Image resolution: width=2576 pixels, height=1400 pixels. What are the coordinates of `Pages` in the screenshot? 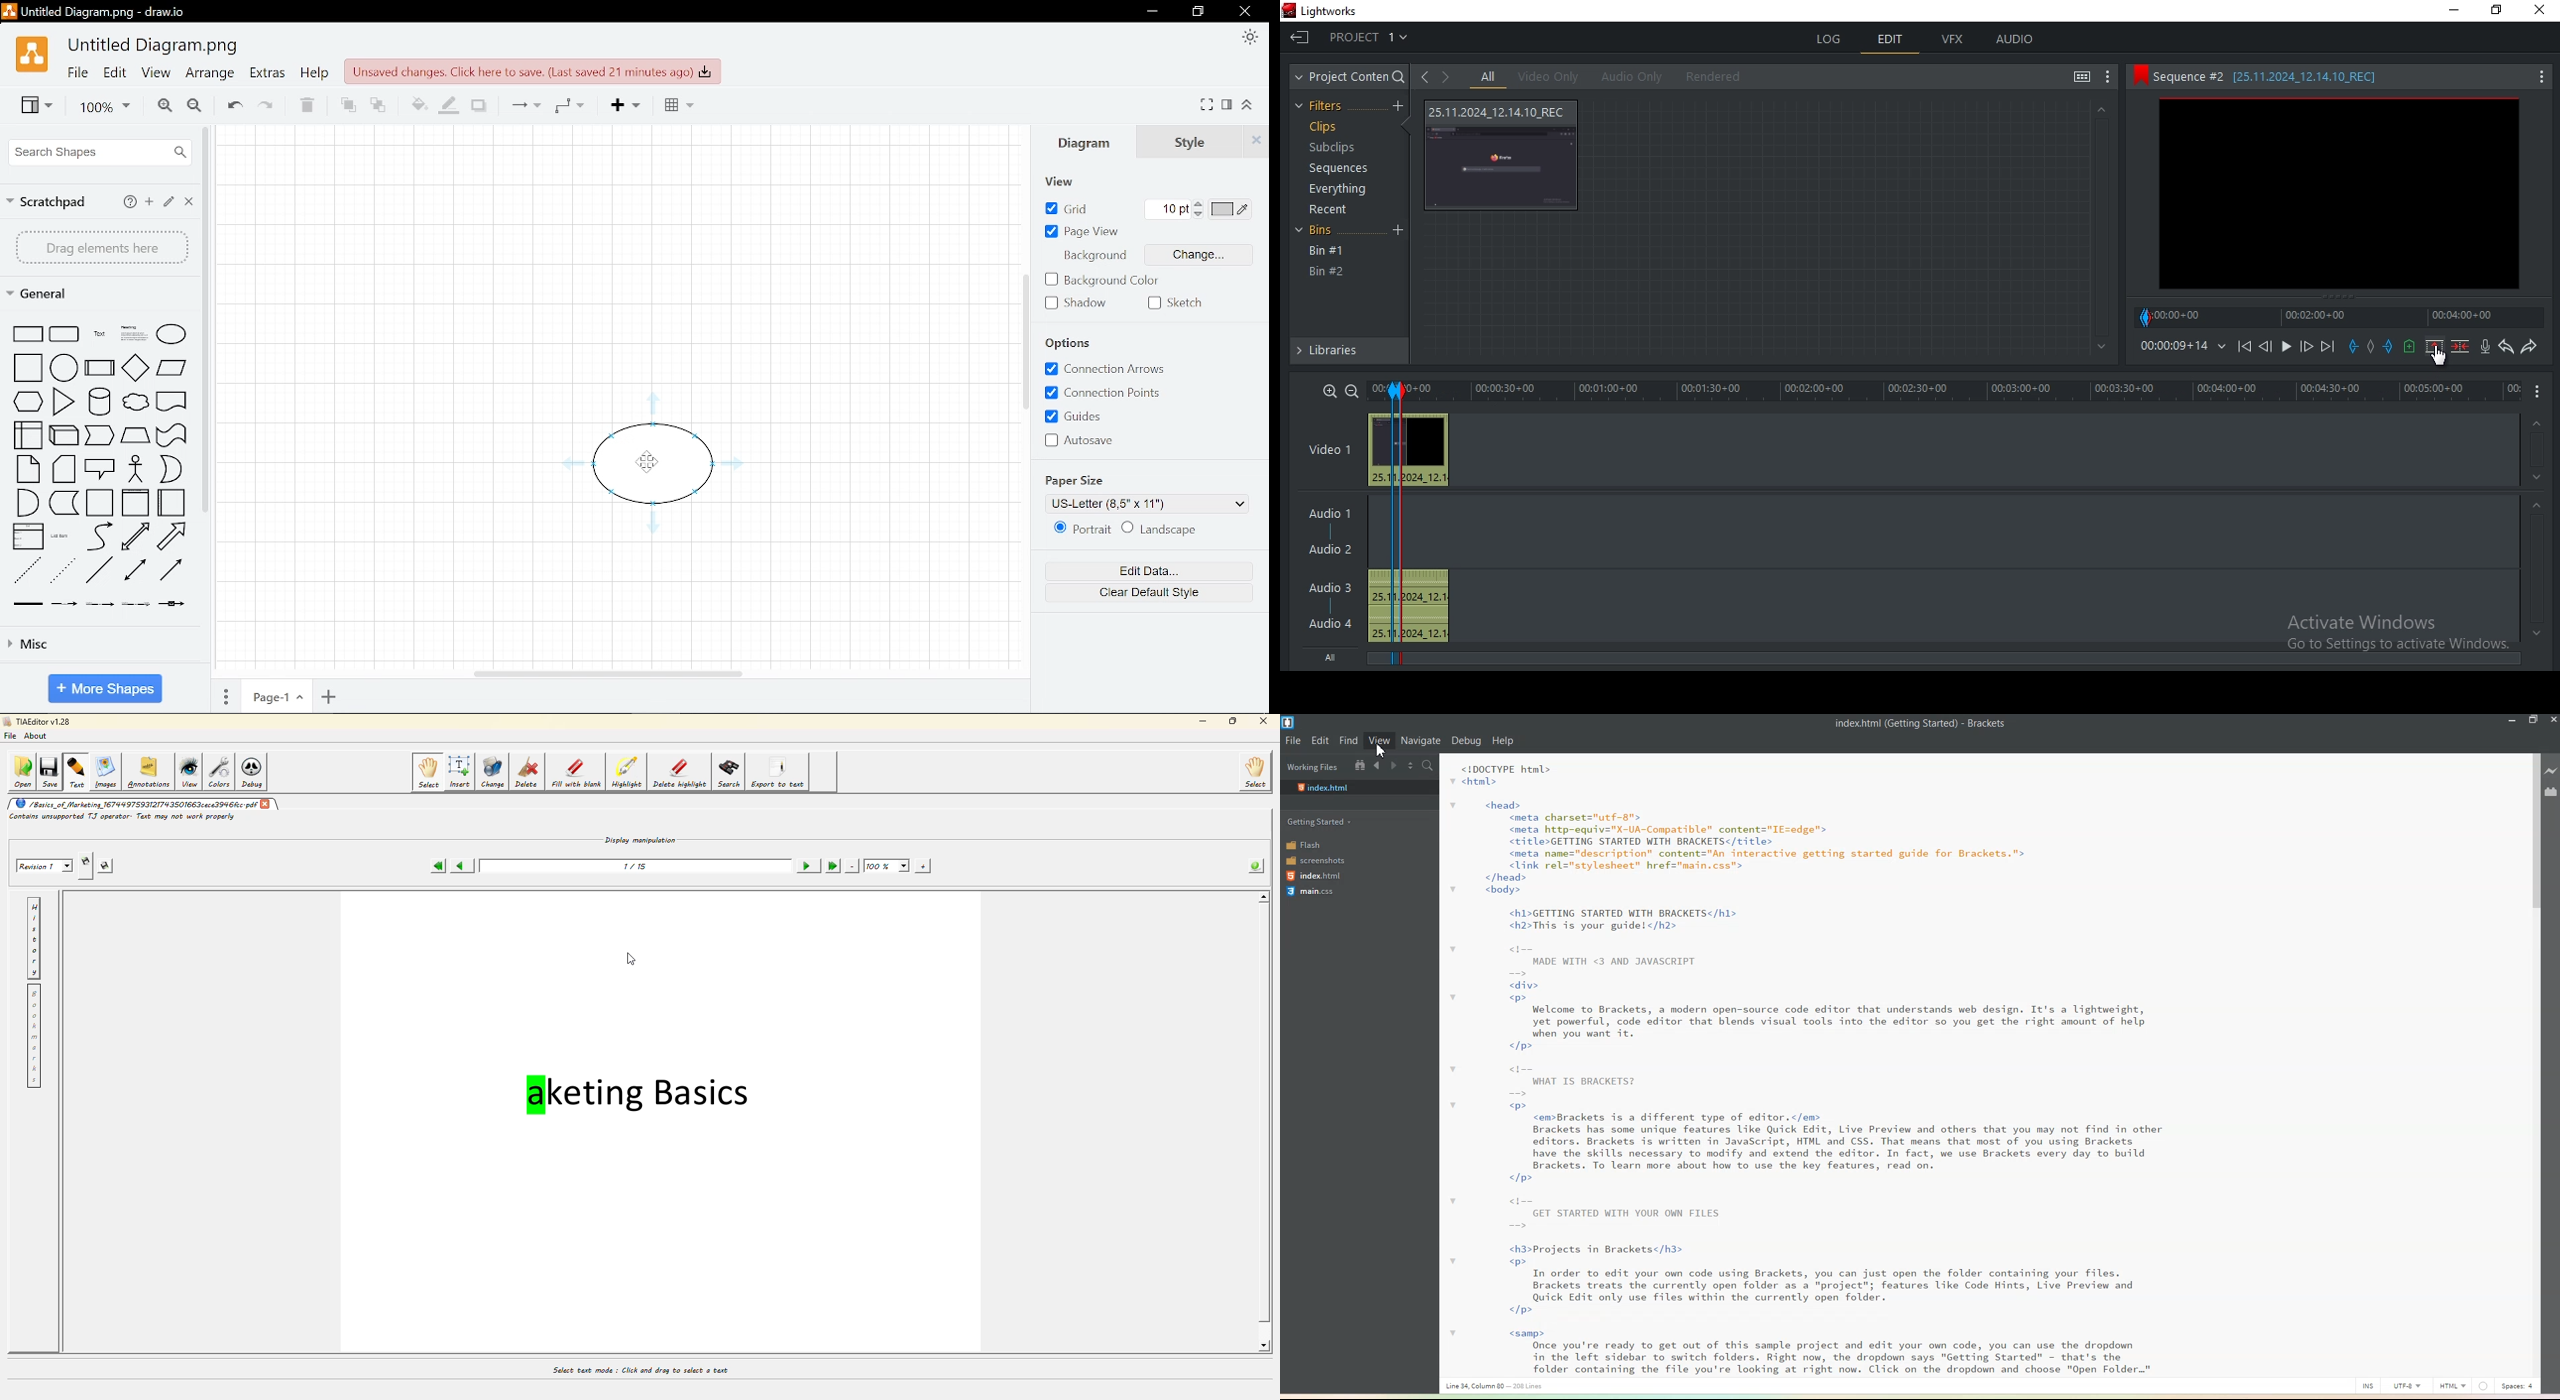 It's located at (226, 694).